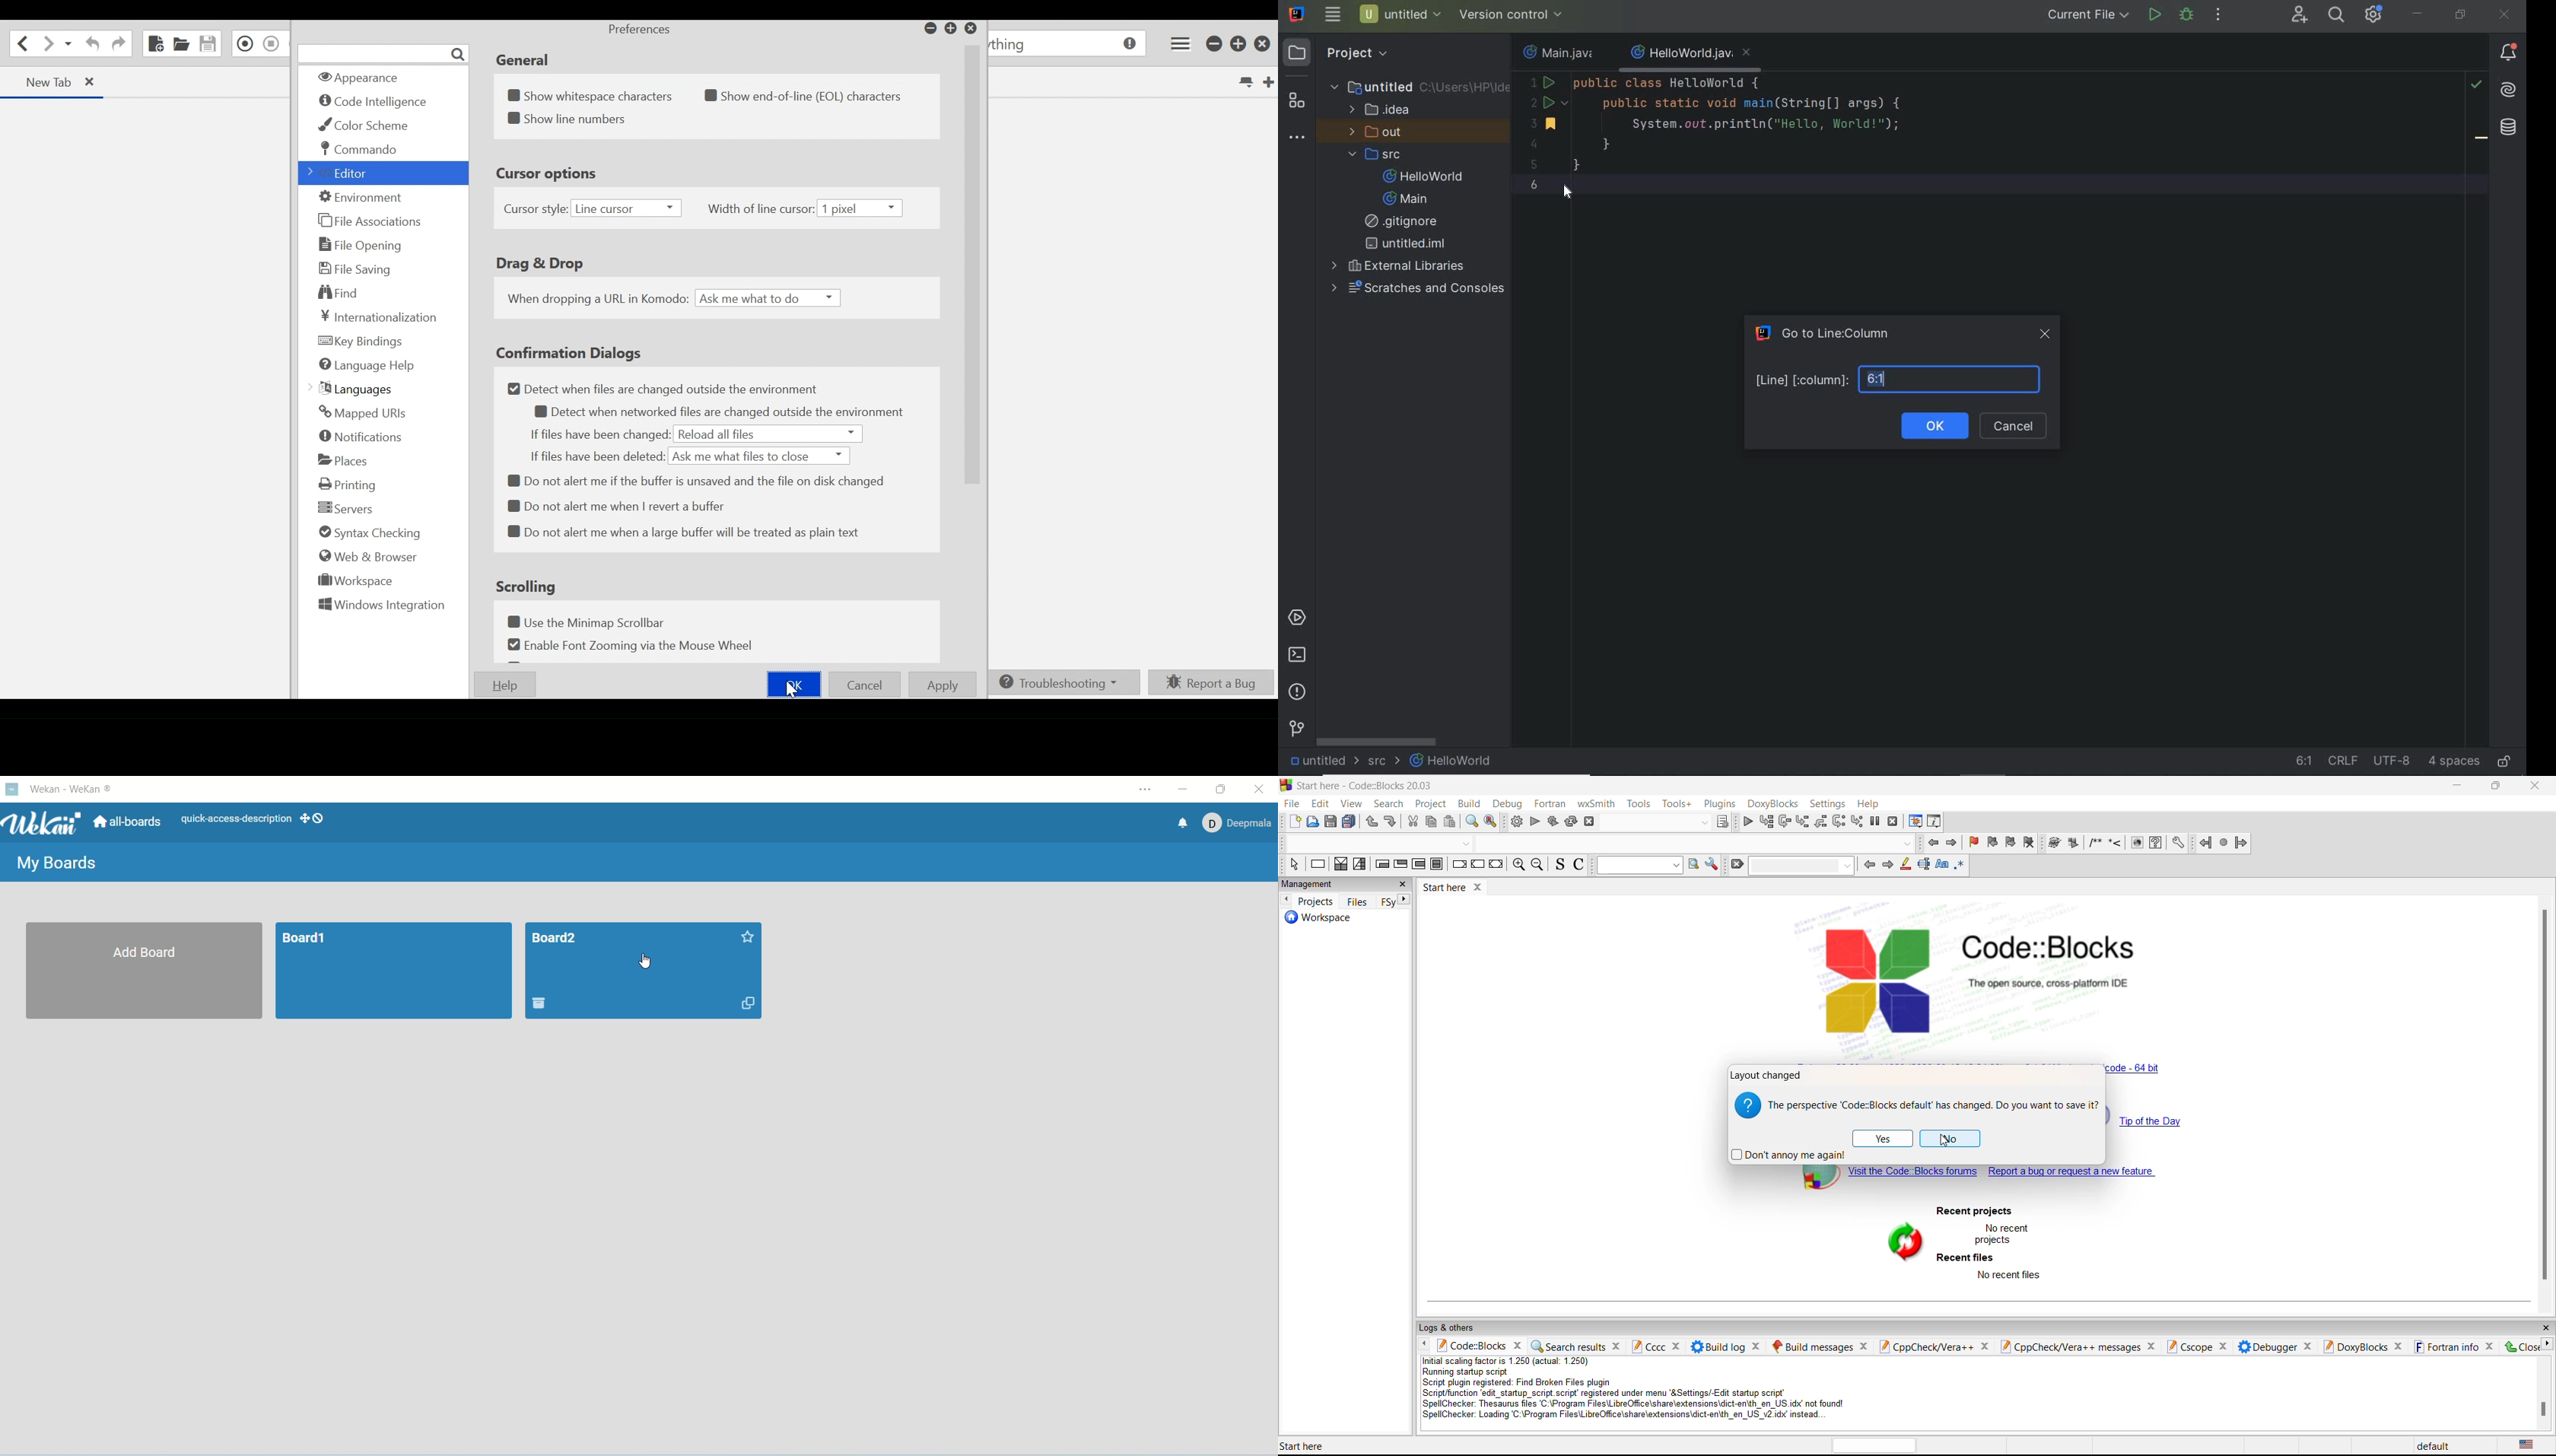 This screenshot has height=1456, width=2576. What do you see at coordinates (1507, 804) in the screenshot?
I see `debug` at bounding box center [1507, 804].